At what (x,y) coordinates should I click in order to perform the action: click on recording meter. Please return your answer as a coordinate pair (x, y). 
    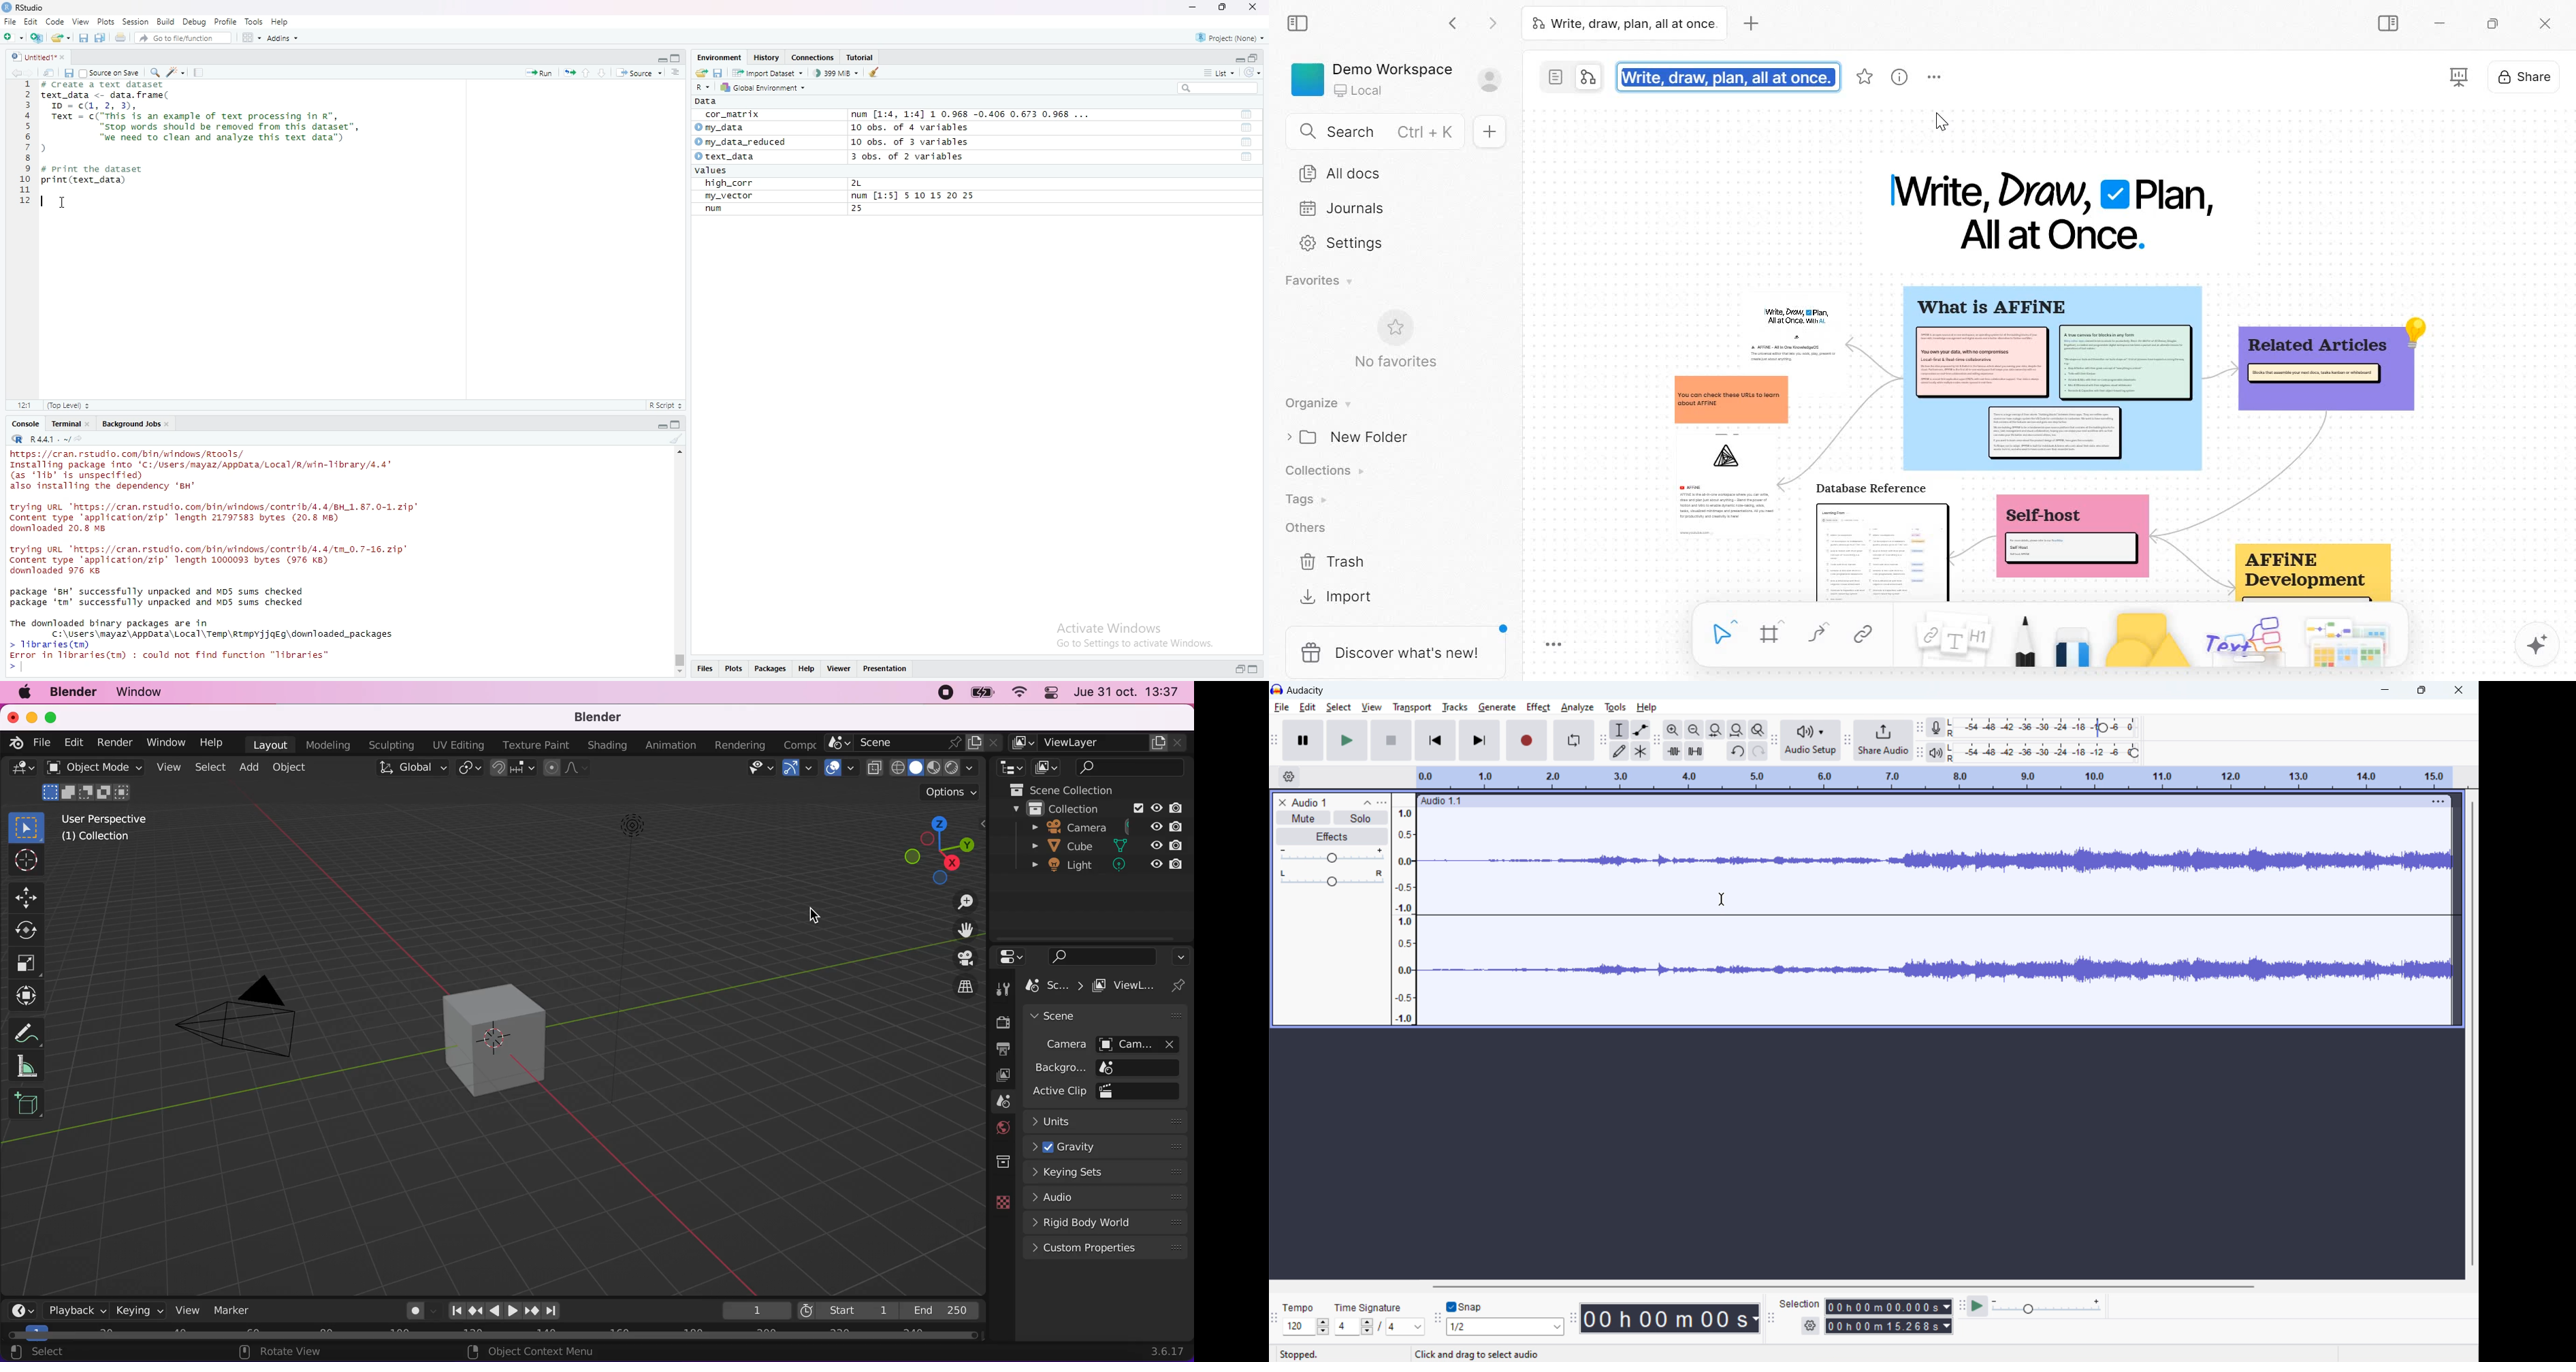
    Looking at the image, I should click on (1935, 728).